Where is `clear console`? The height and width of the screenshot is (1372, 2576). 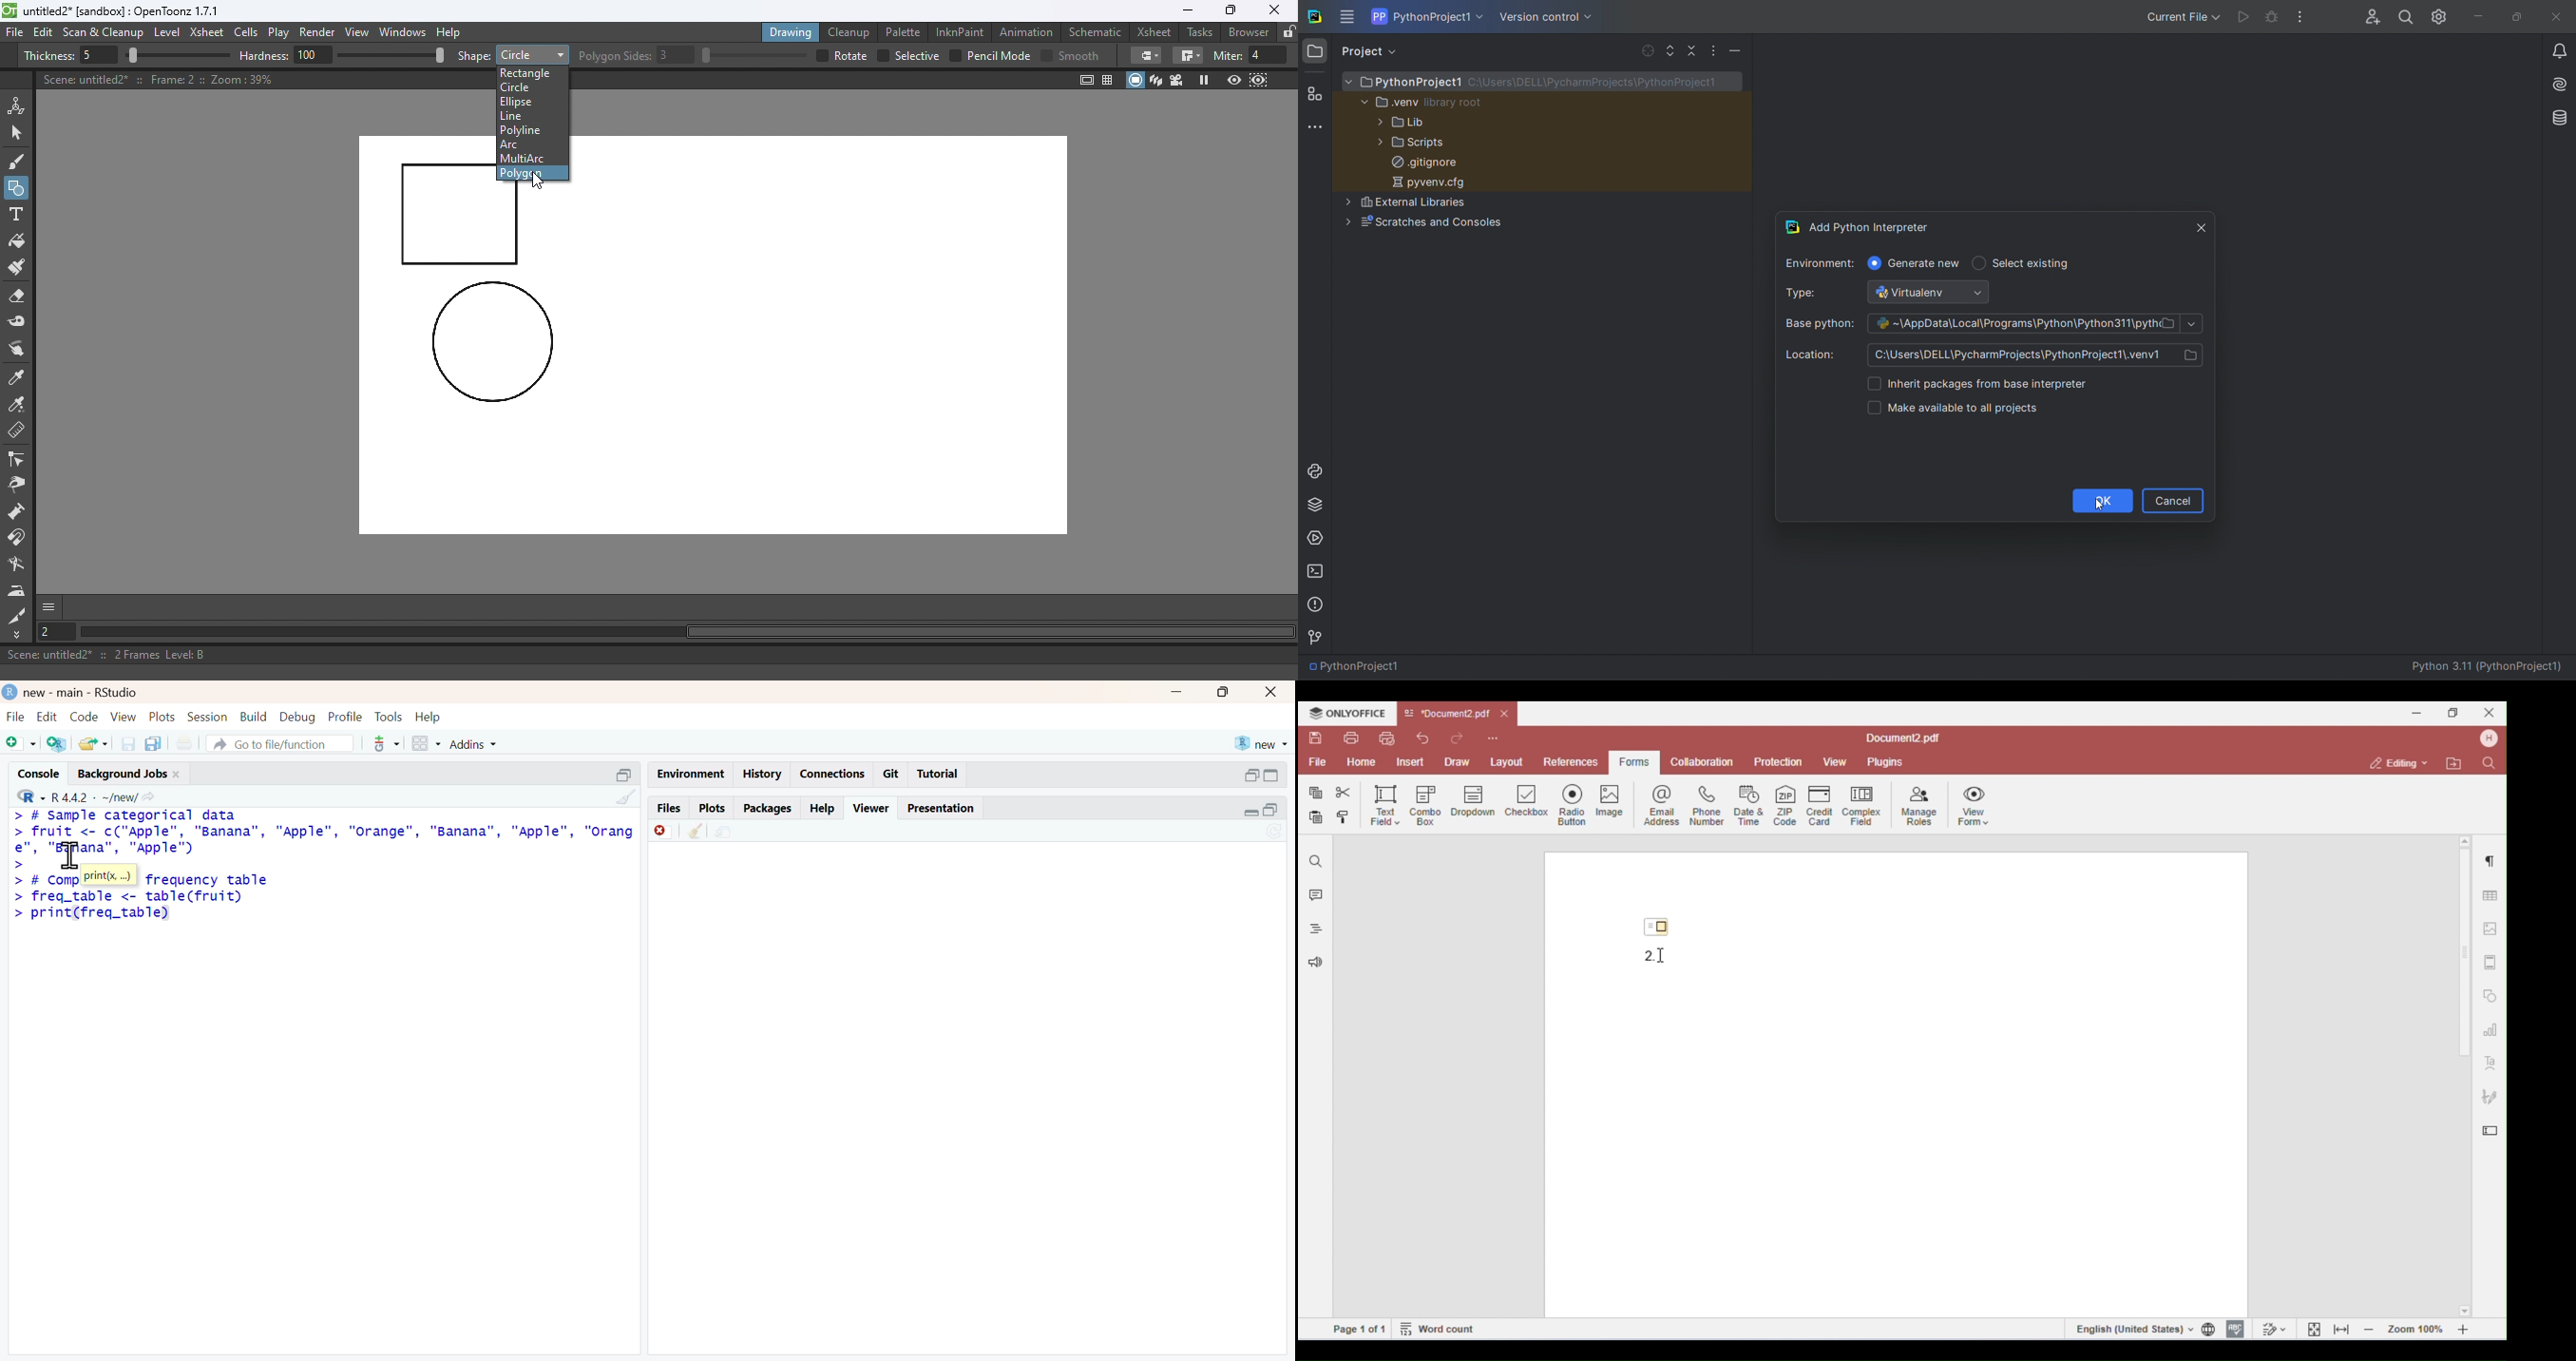 clear console is located at coordinates (626, 798).